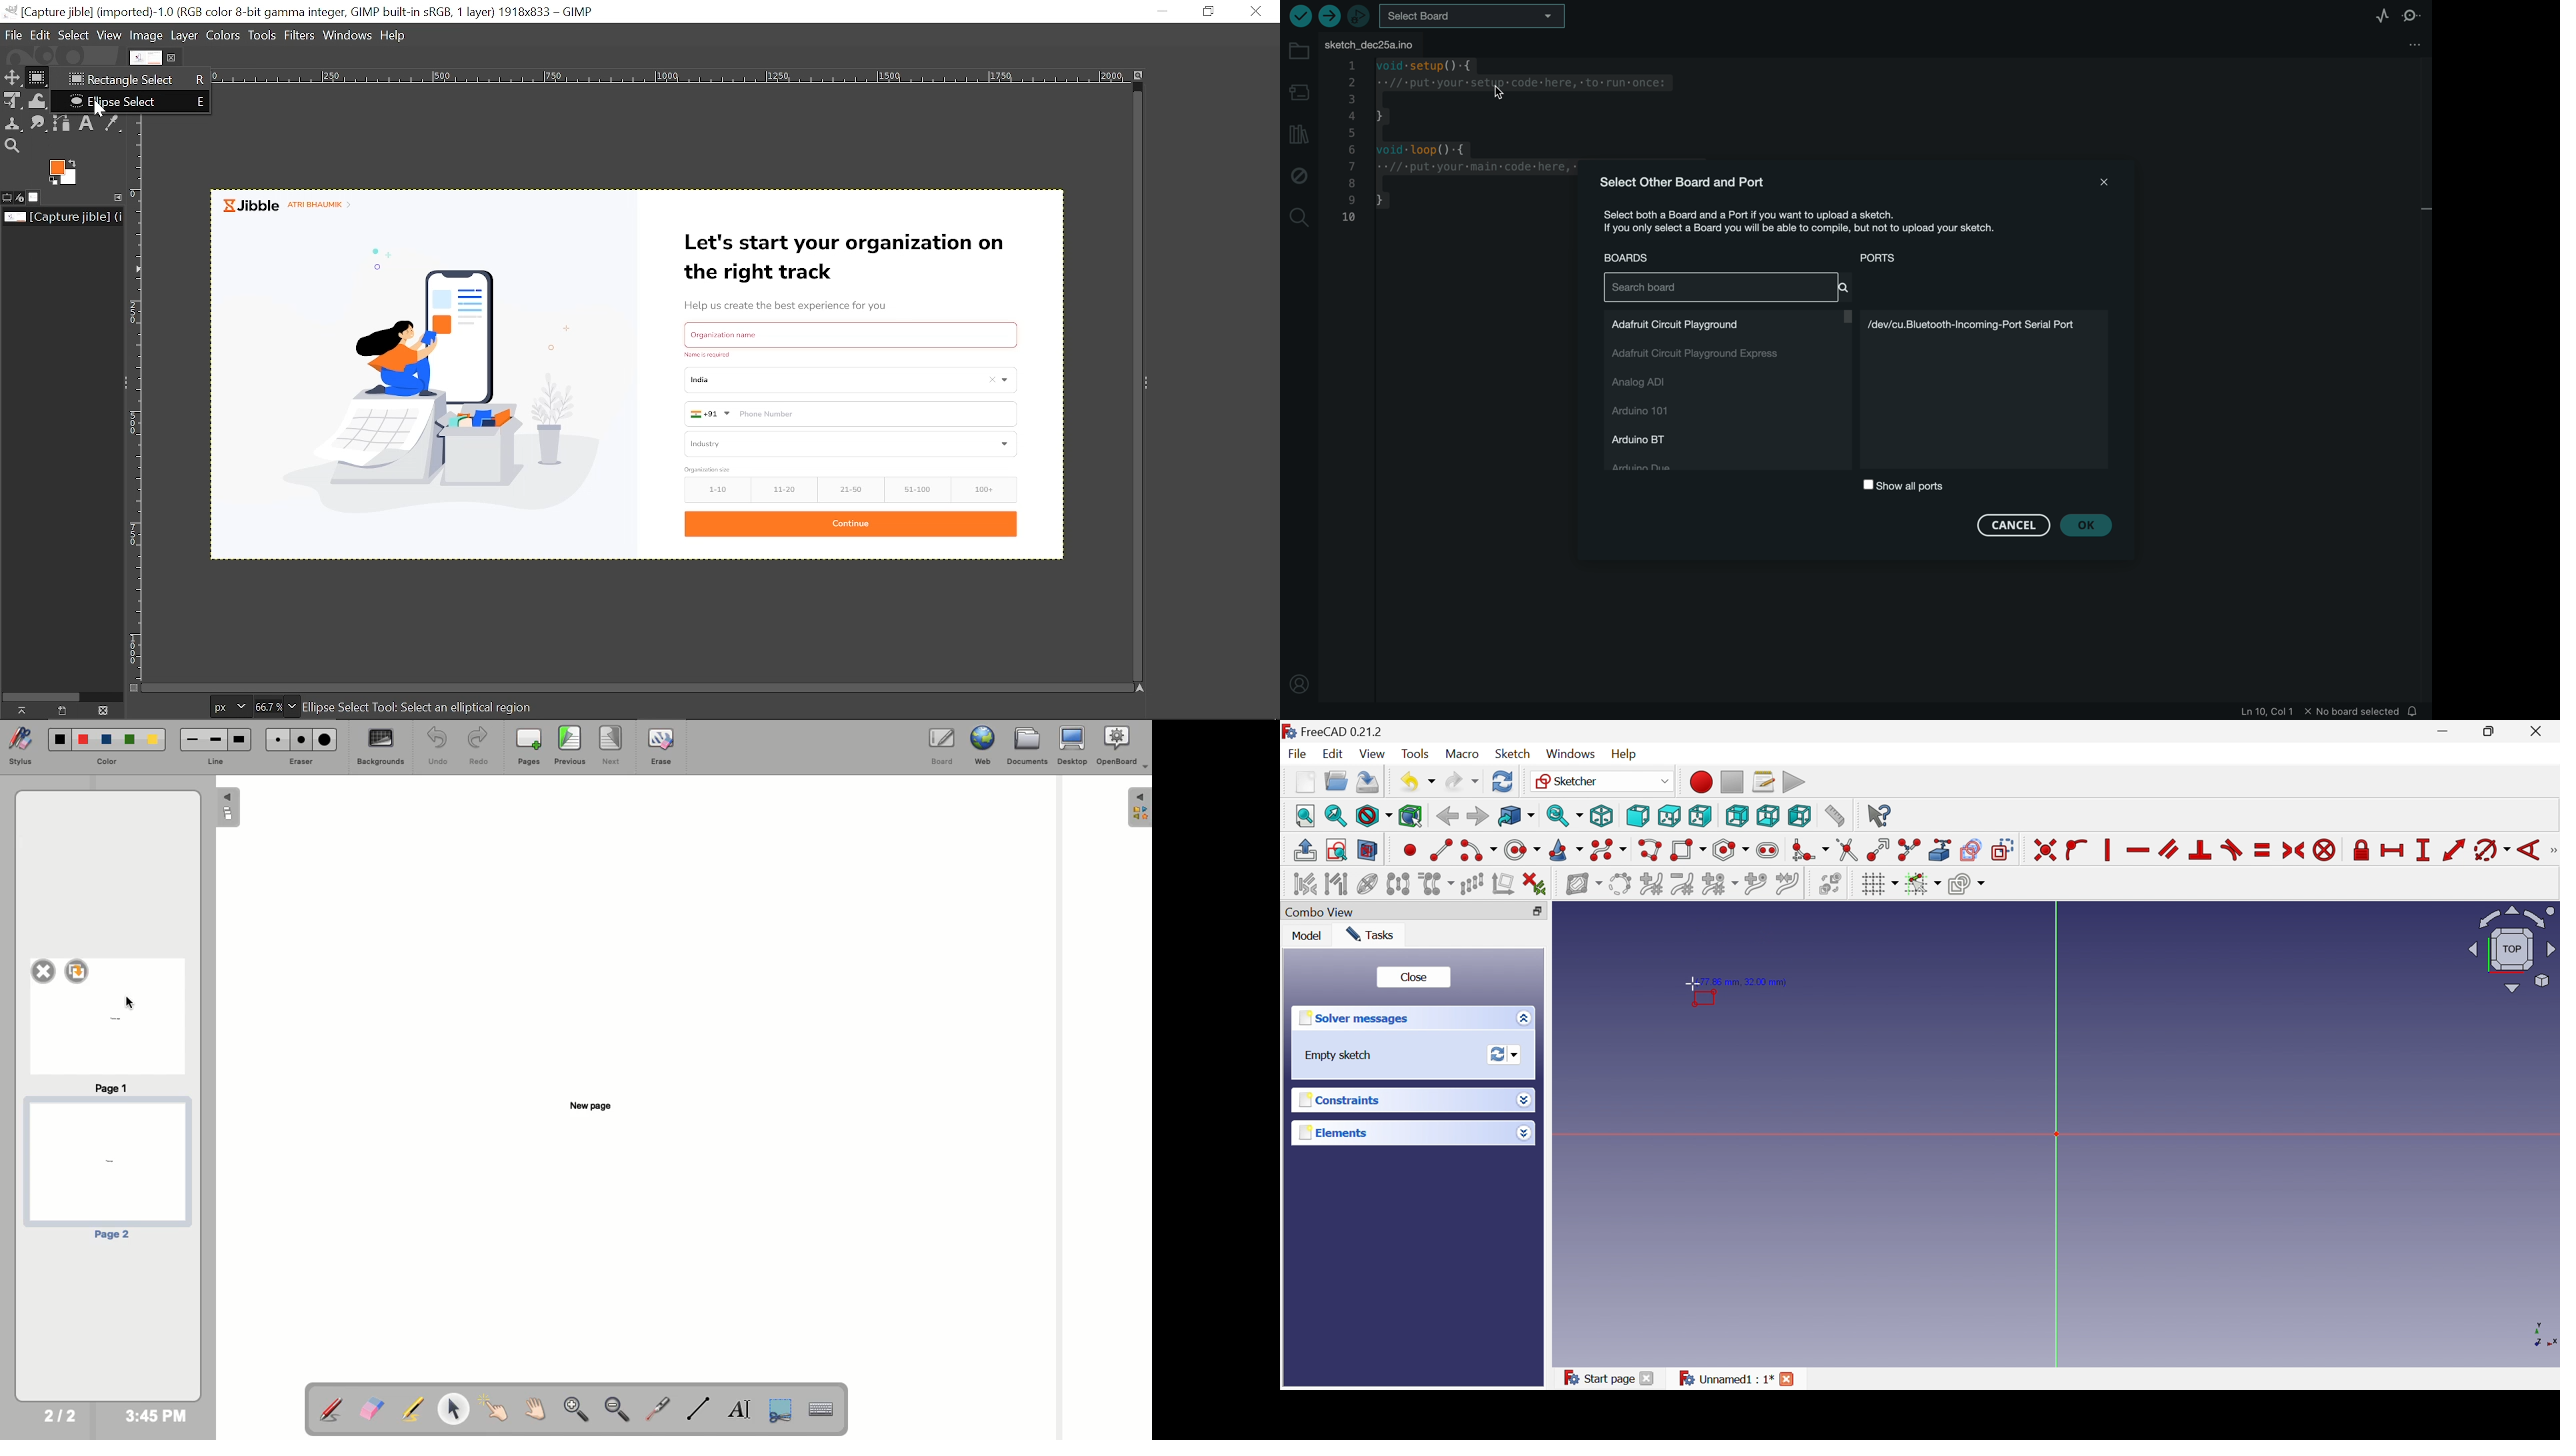 This screenshot has height=1456, width=2576. I want to click on Line, so click(212, 763).